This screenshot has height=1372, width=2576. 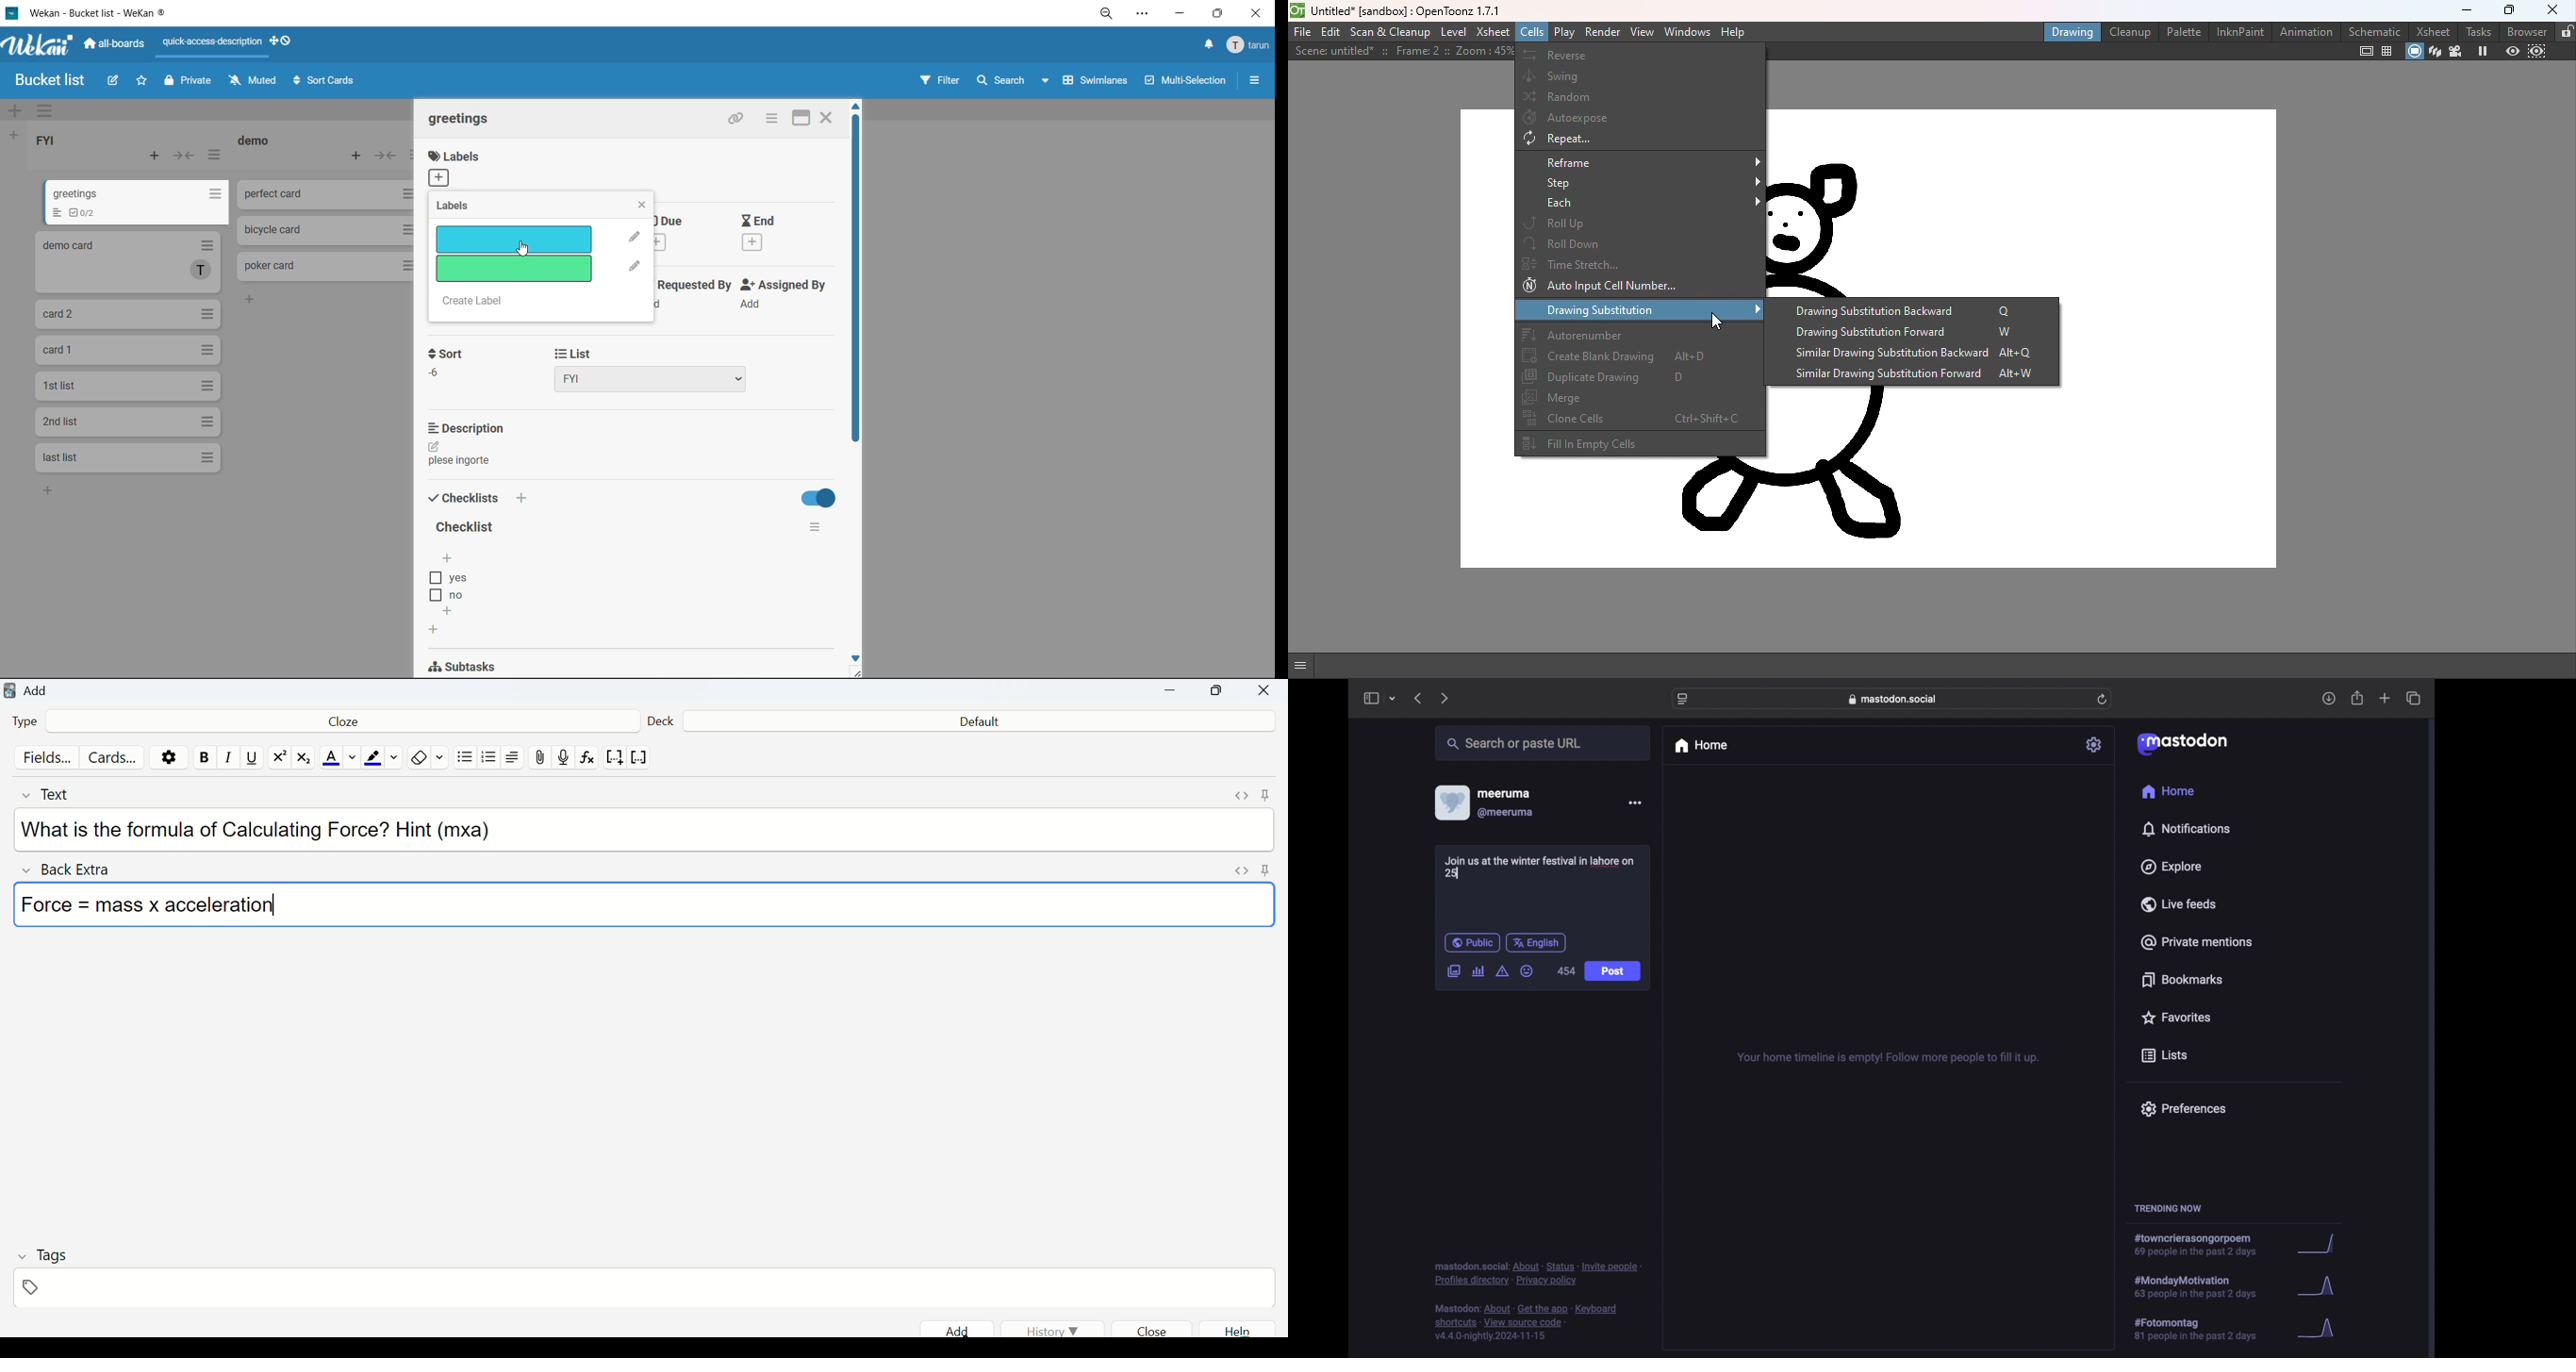 I want to click on Bold, so click(x=204, y=758).